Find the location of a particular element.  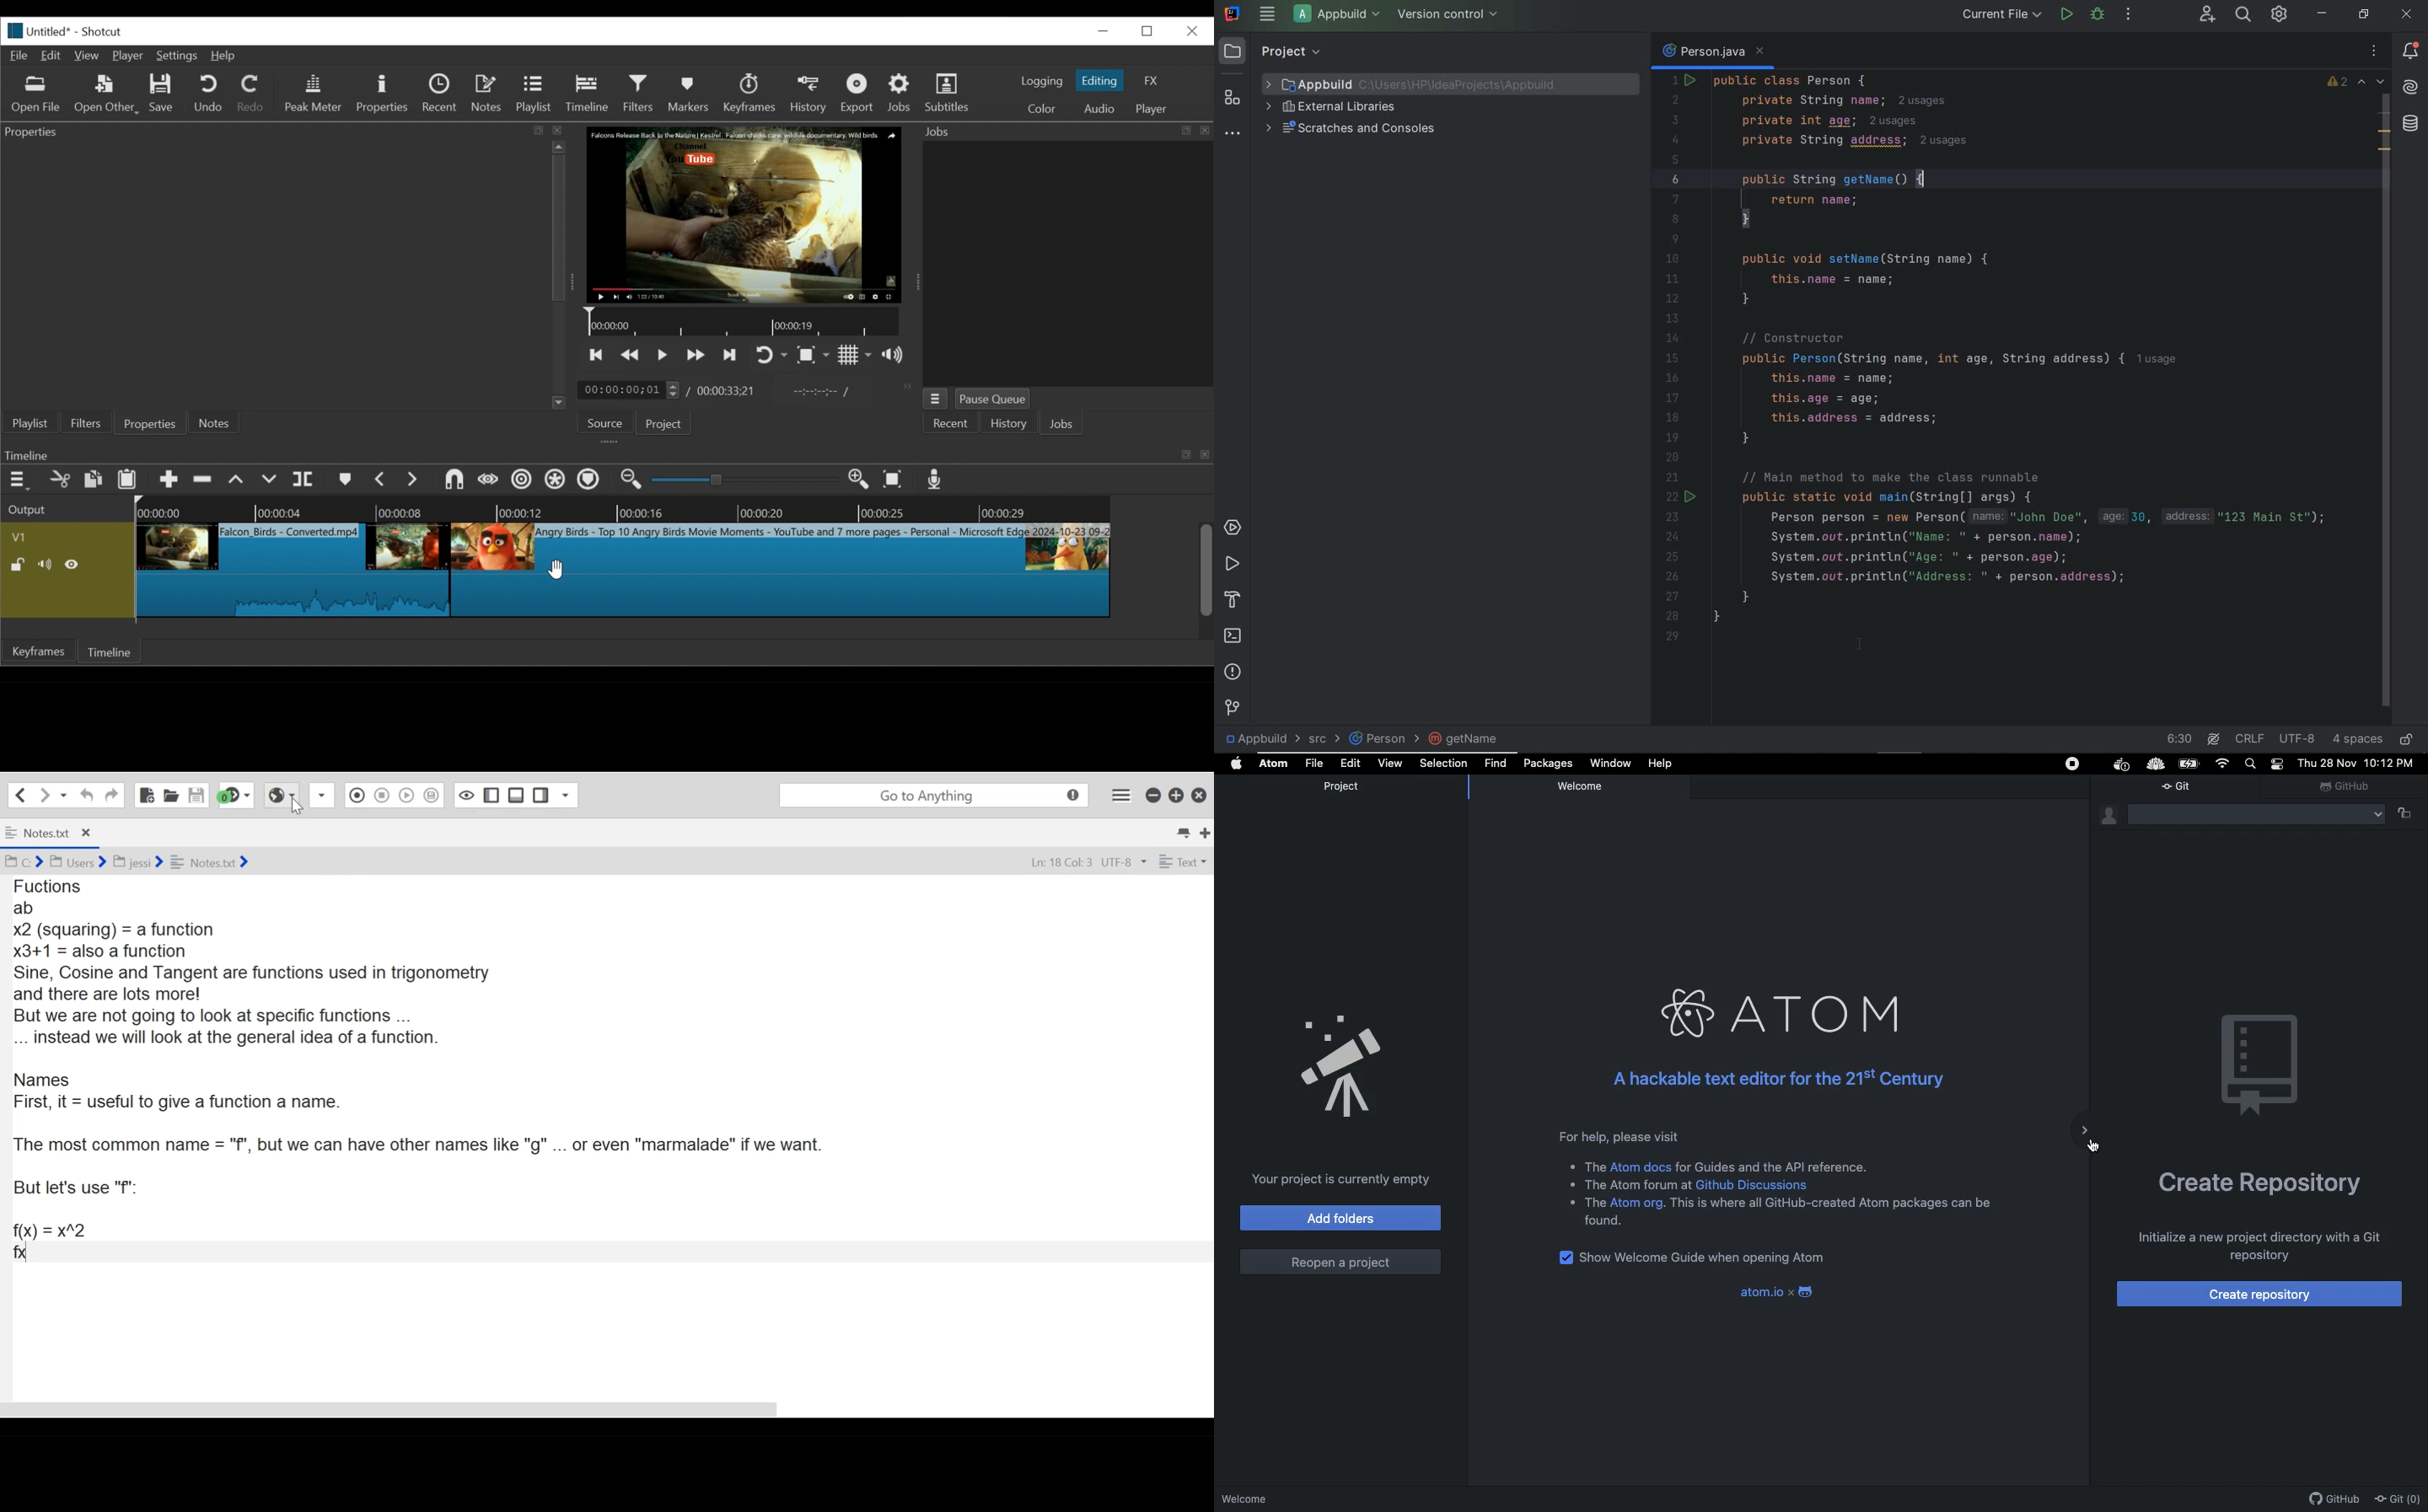

Scrub while dragging is located at coordinates (487, 479).